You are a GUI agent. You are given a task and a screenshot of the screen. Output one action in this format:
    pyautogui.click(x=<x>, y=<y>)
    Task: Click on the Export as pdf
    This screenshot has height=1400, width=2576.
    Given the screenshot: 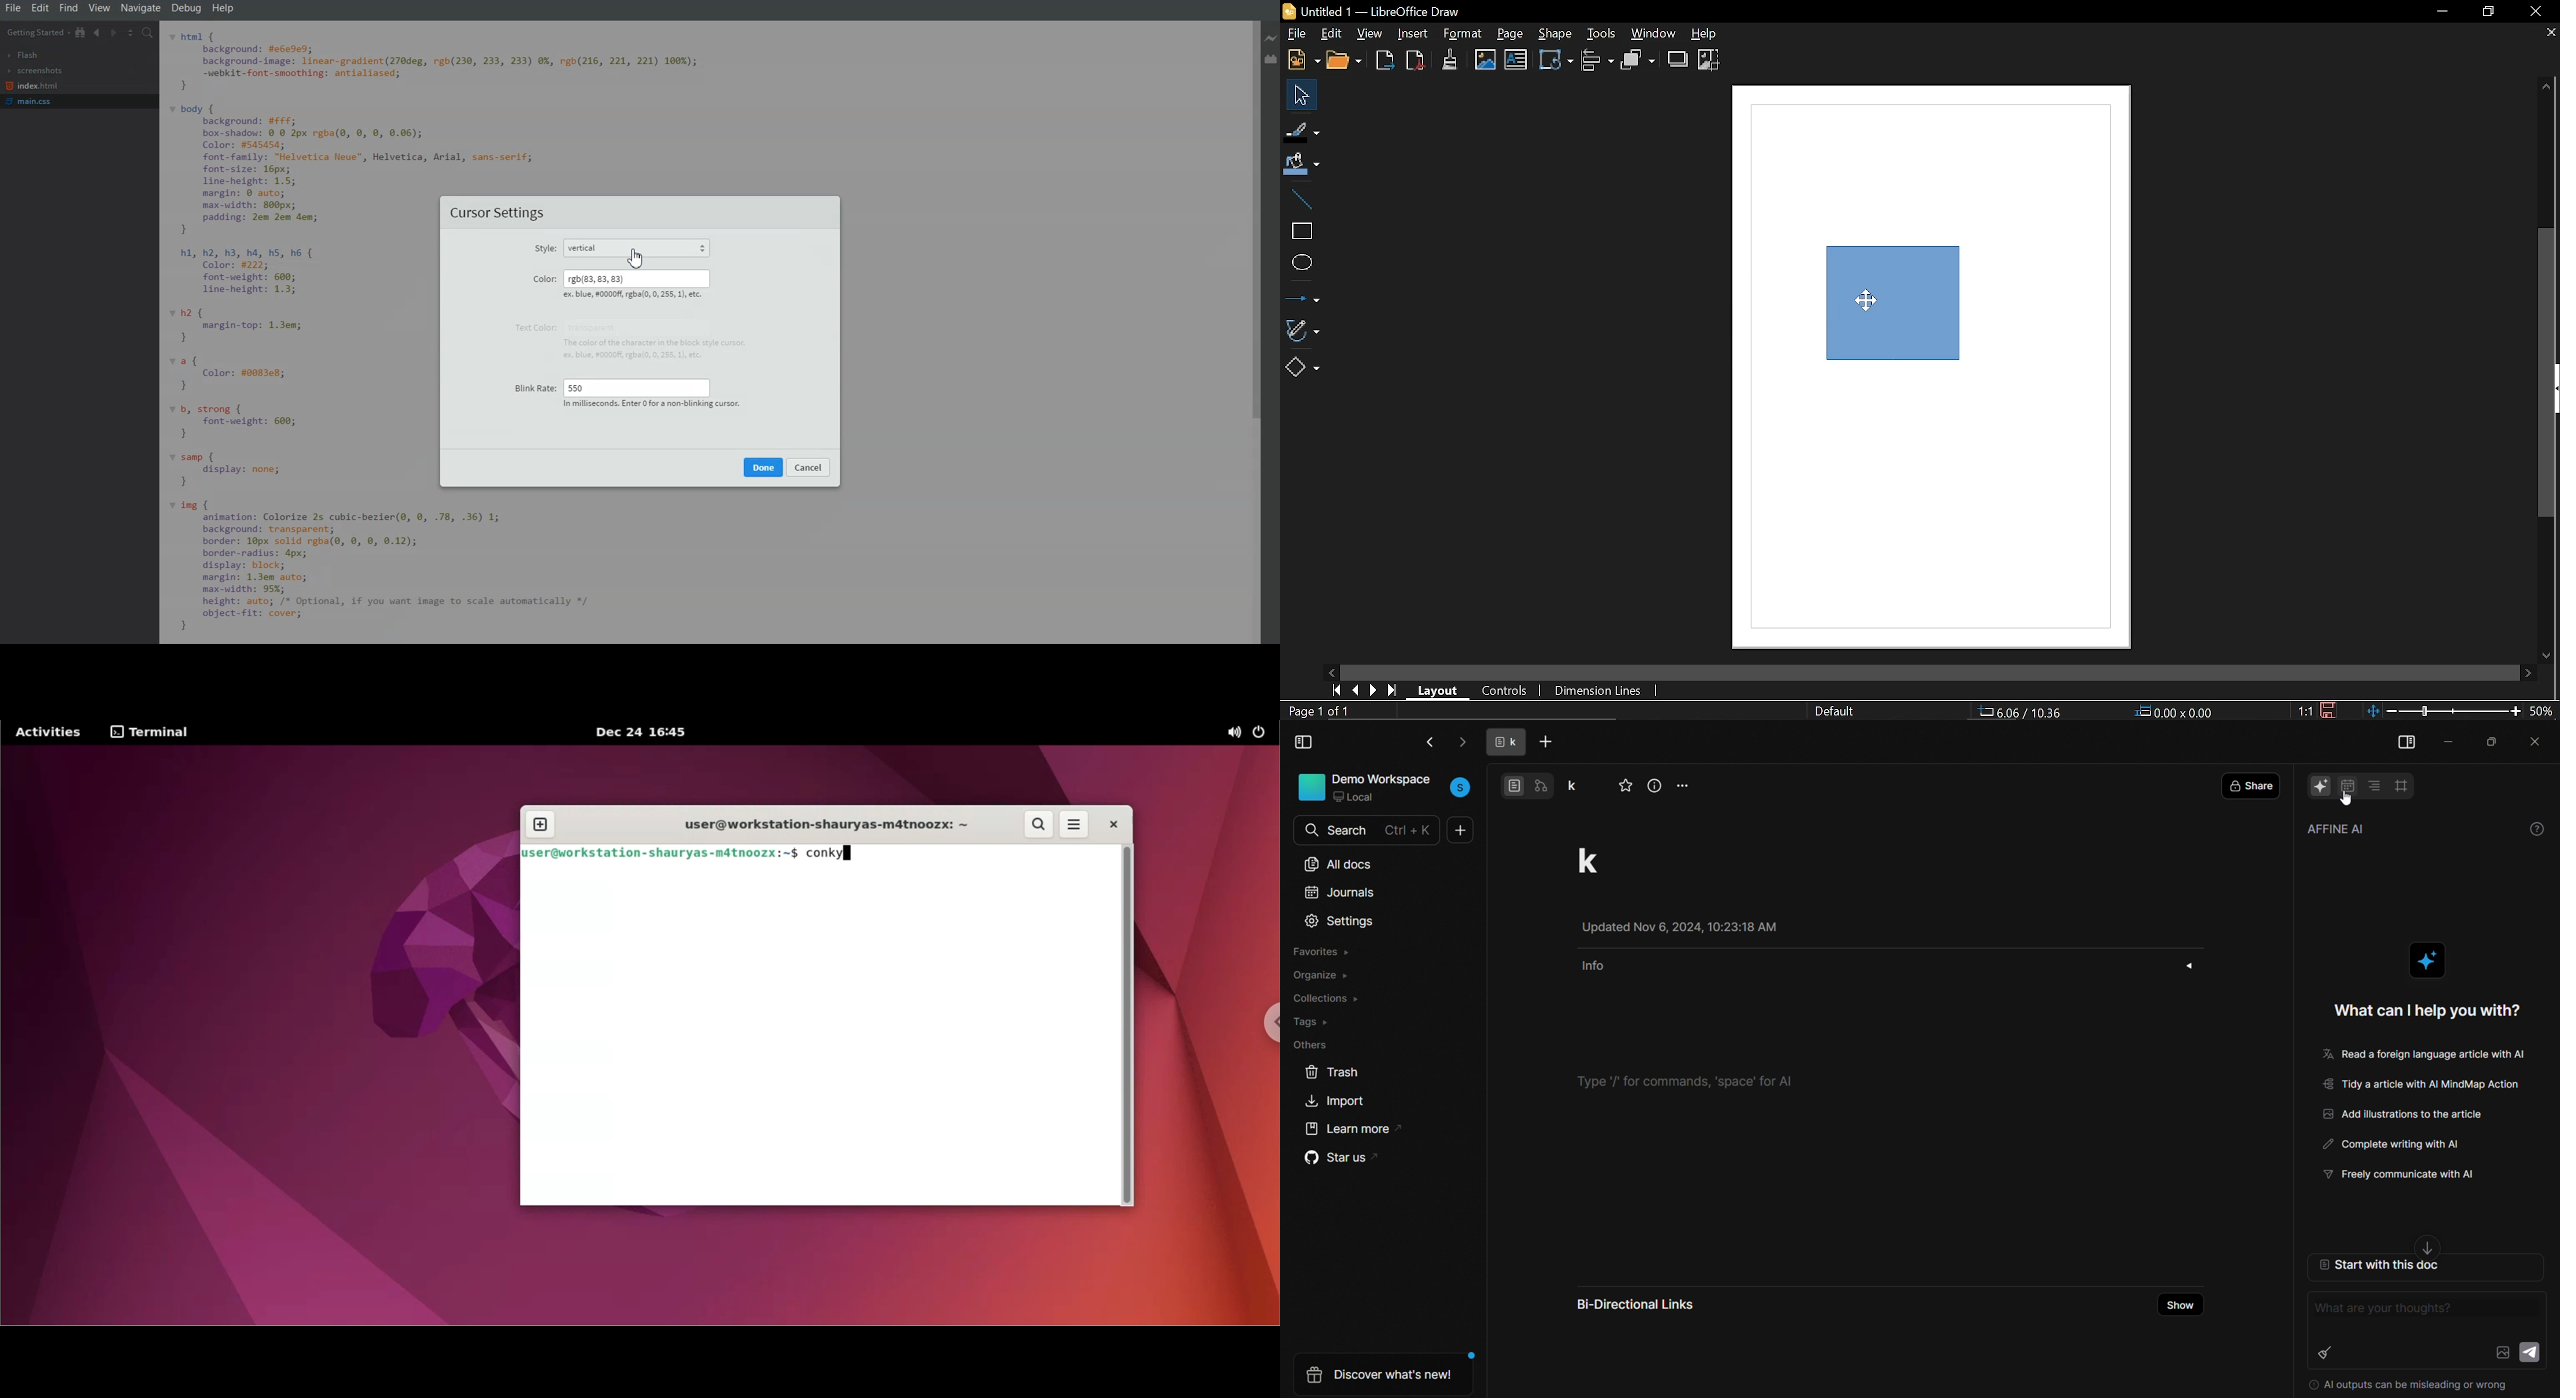 What is the action you would take?
    pyautogui.click(x=1416, y=61)
    